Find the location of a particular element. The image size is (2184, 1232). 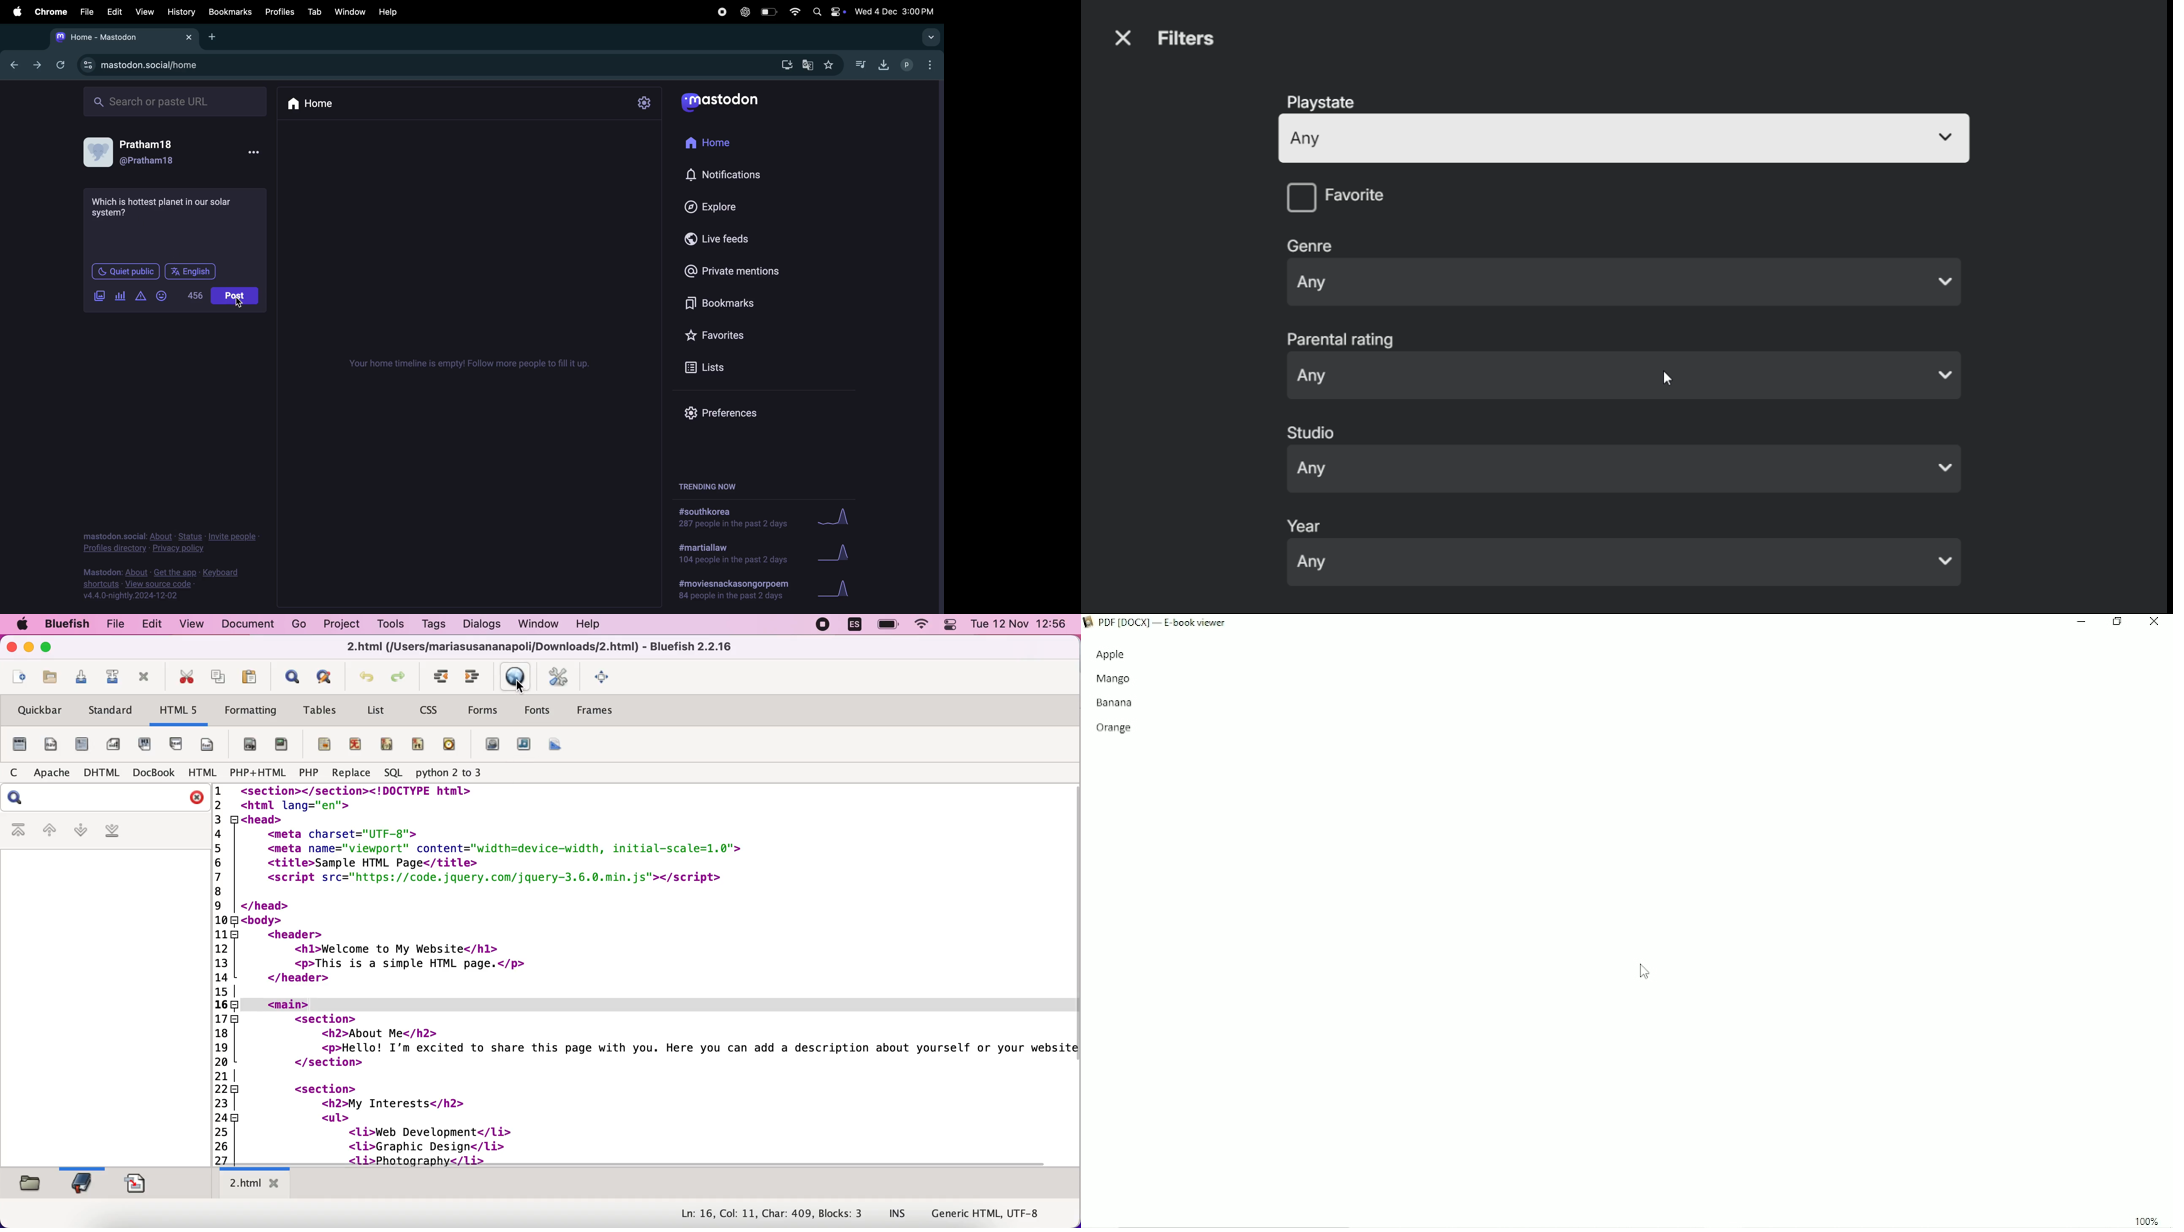

#movies and poem is located at coordinates (731, 591).